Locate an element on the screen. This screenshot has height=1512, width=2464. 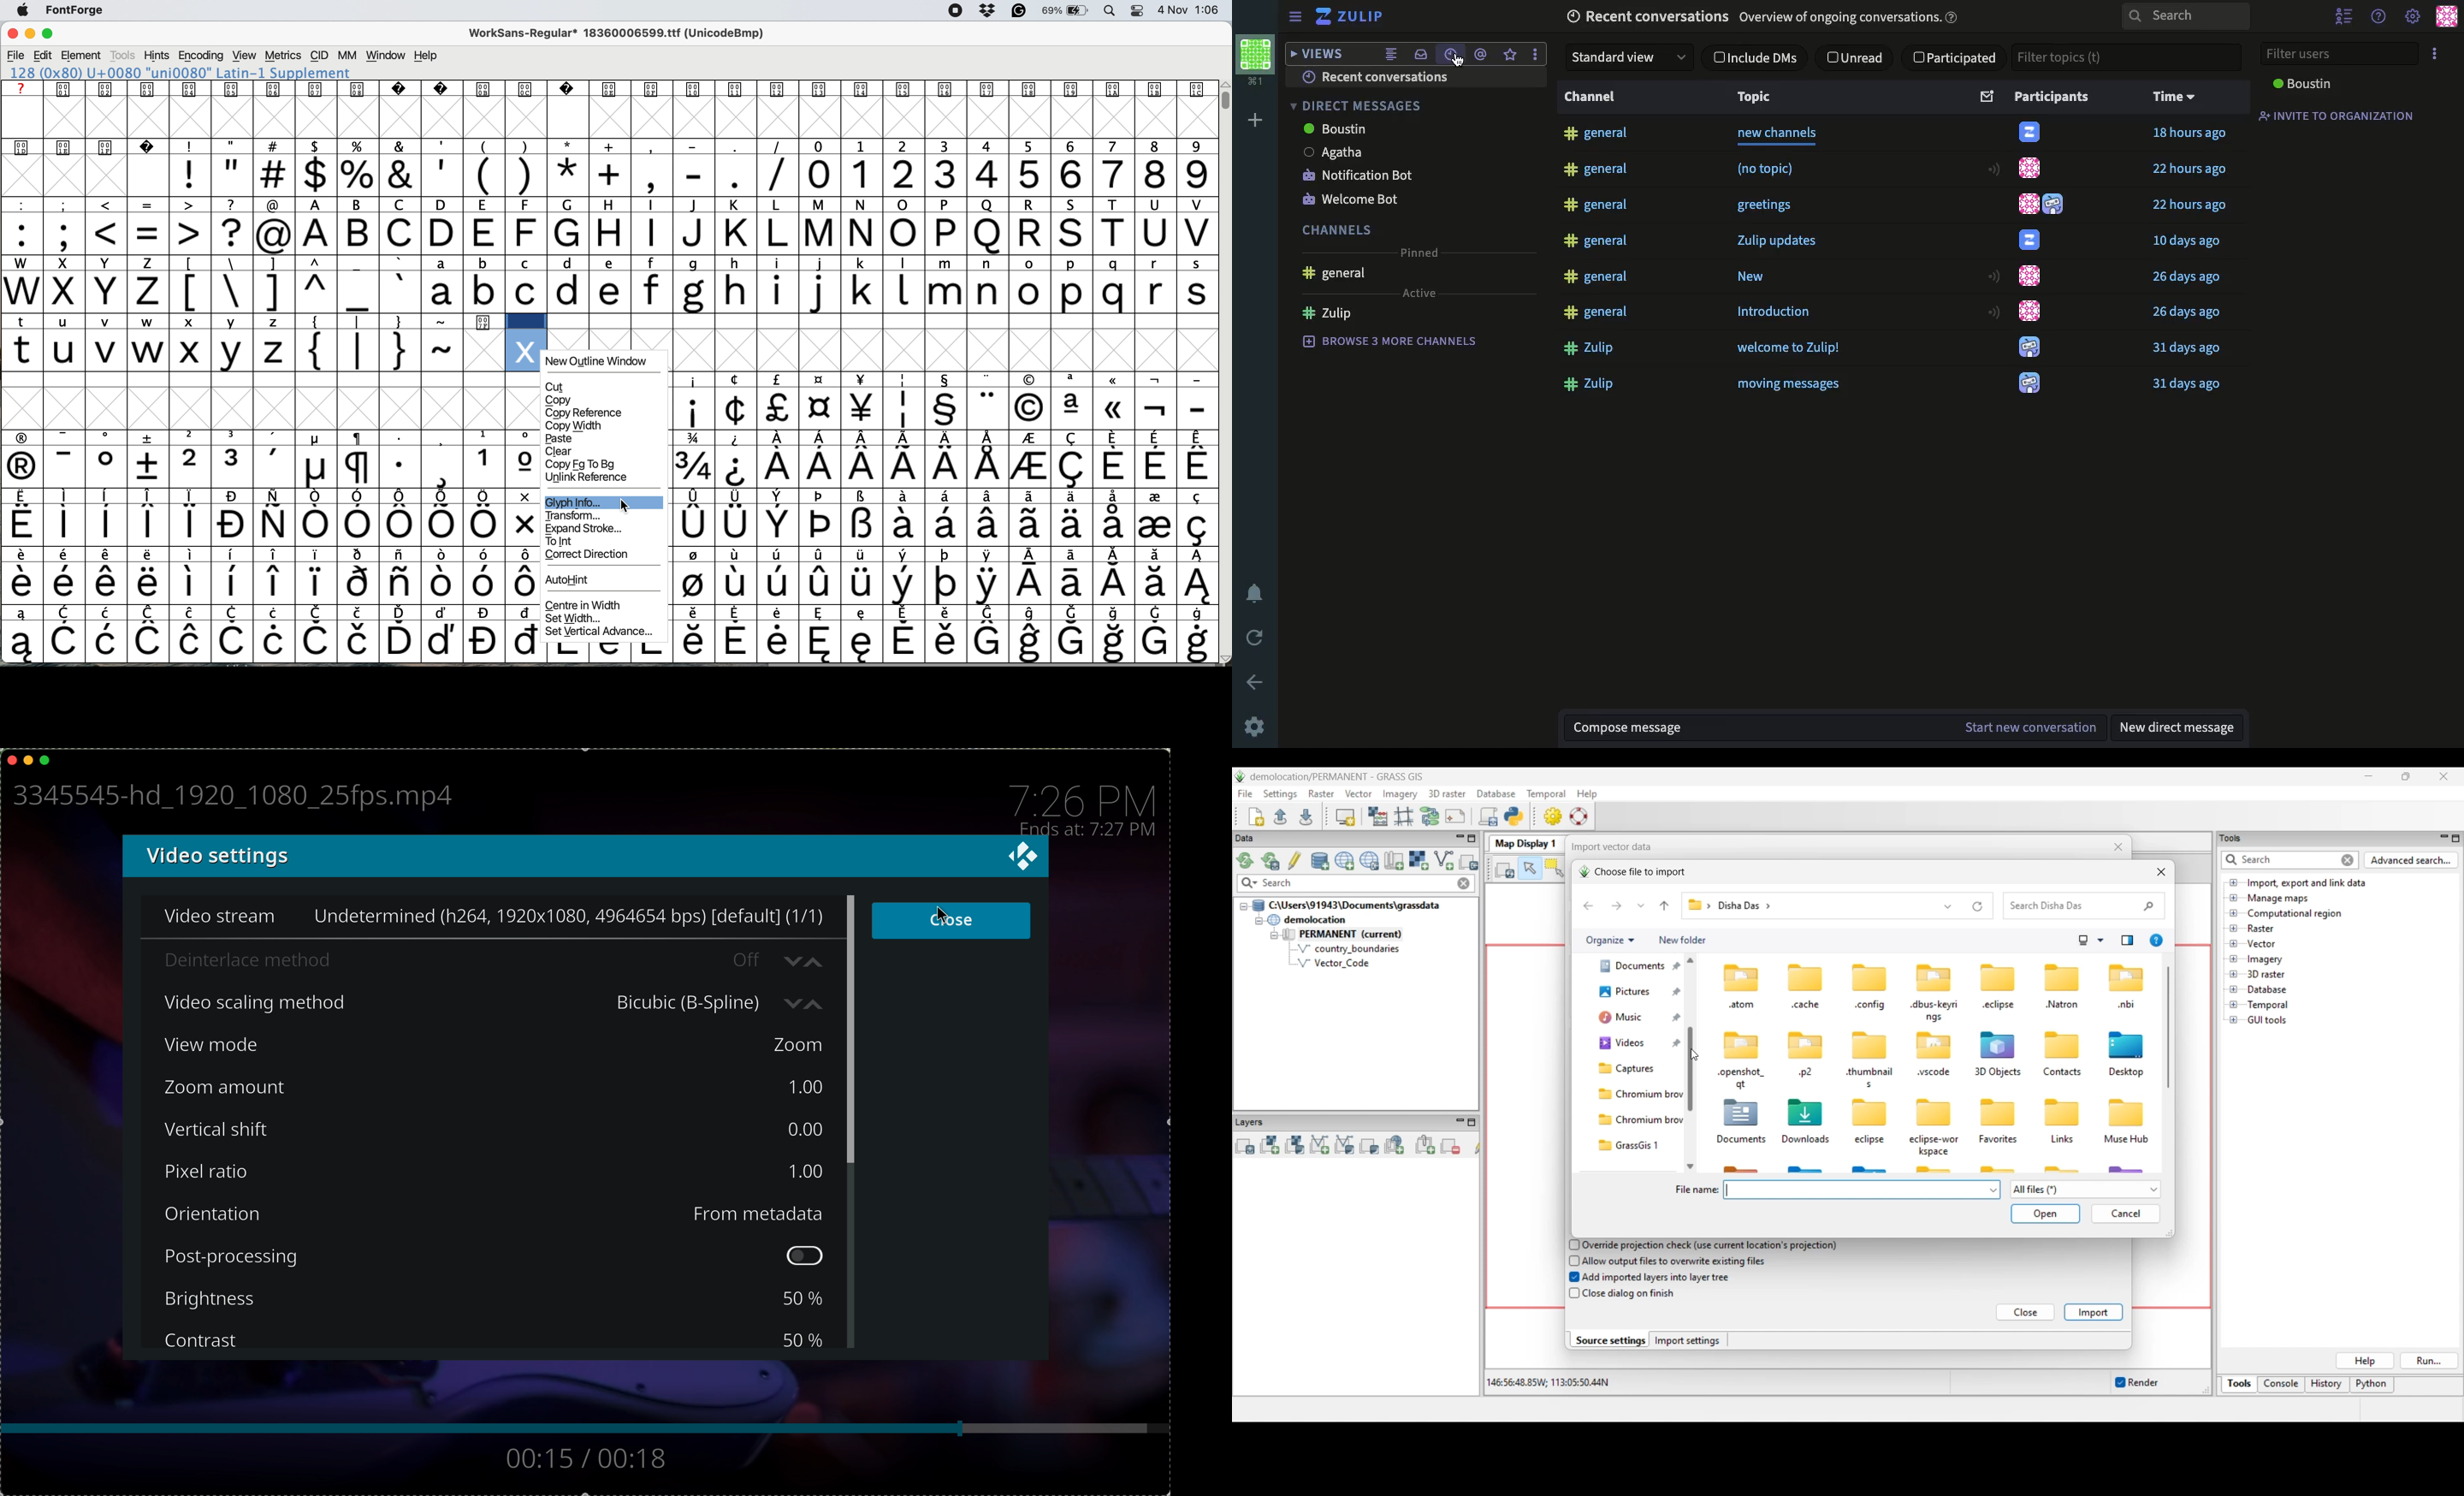
Video stream is located at coordinates (219, 914).